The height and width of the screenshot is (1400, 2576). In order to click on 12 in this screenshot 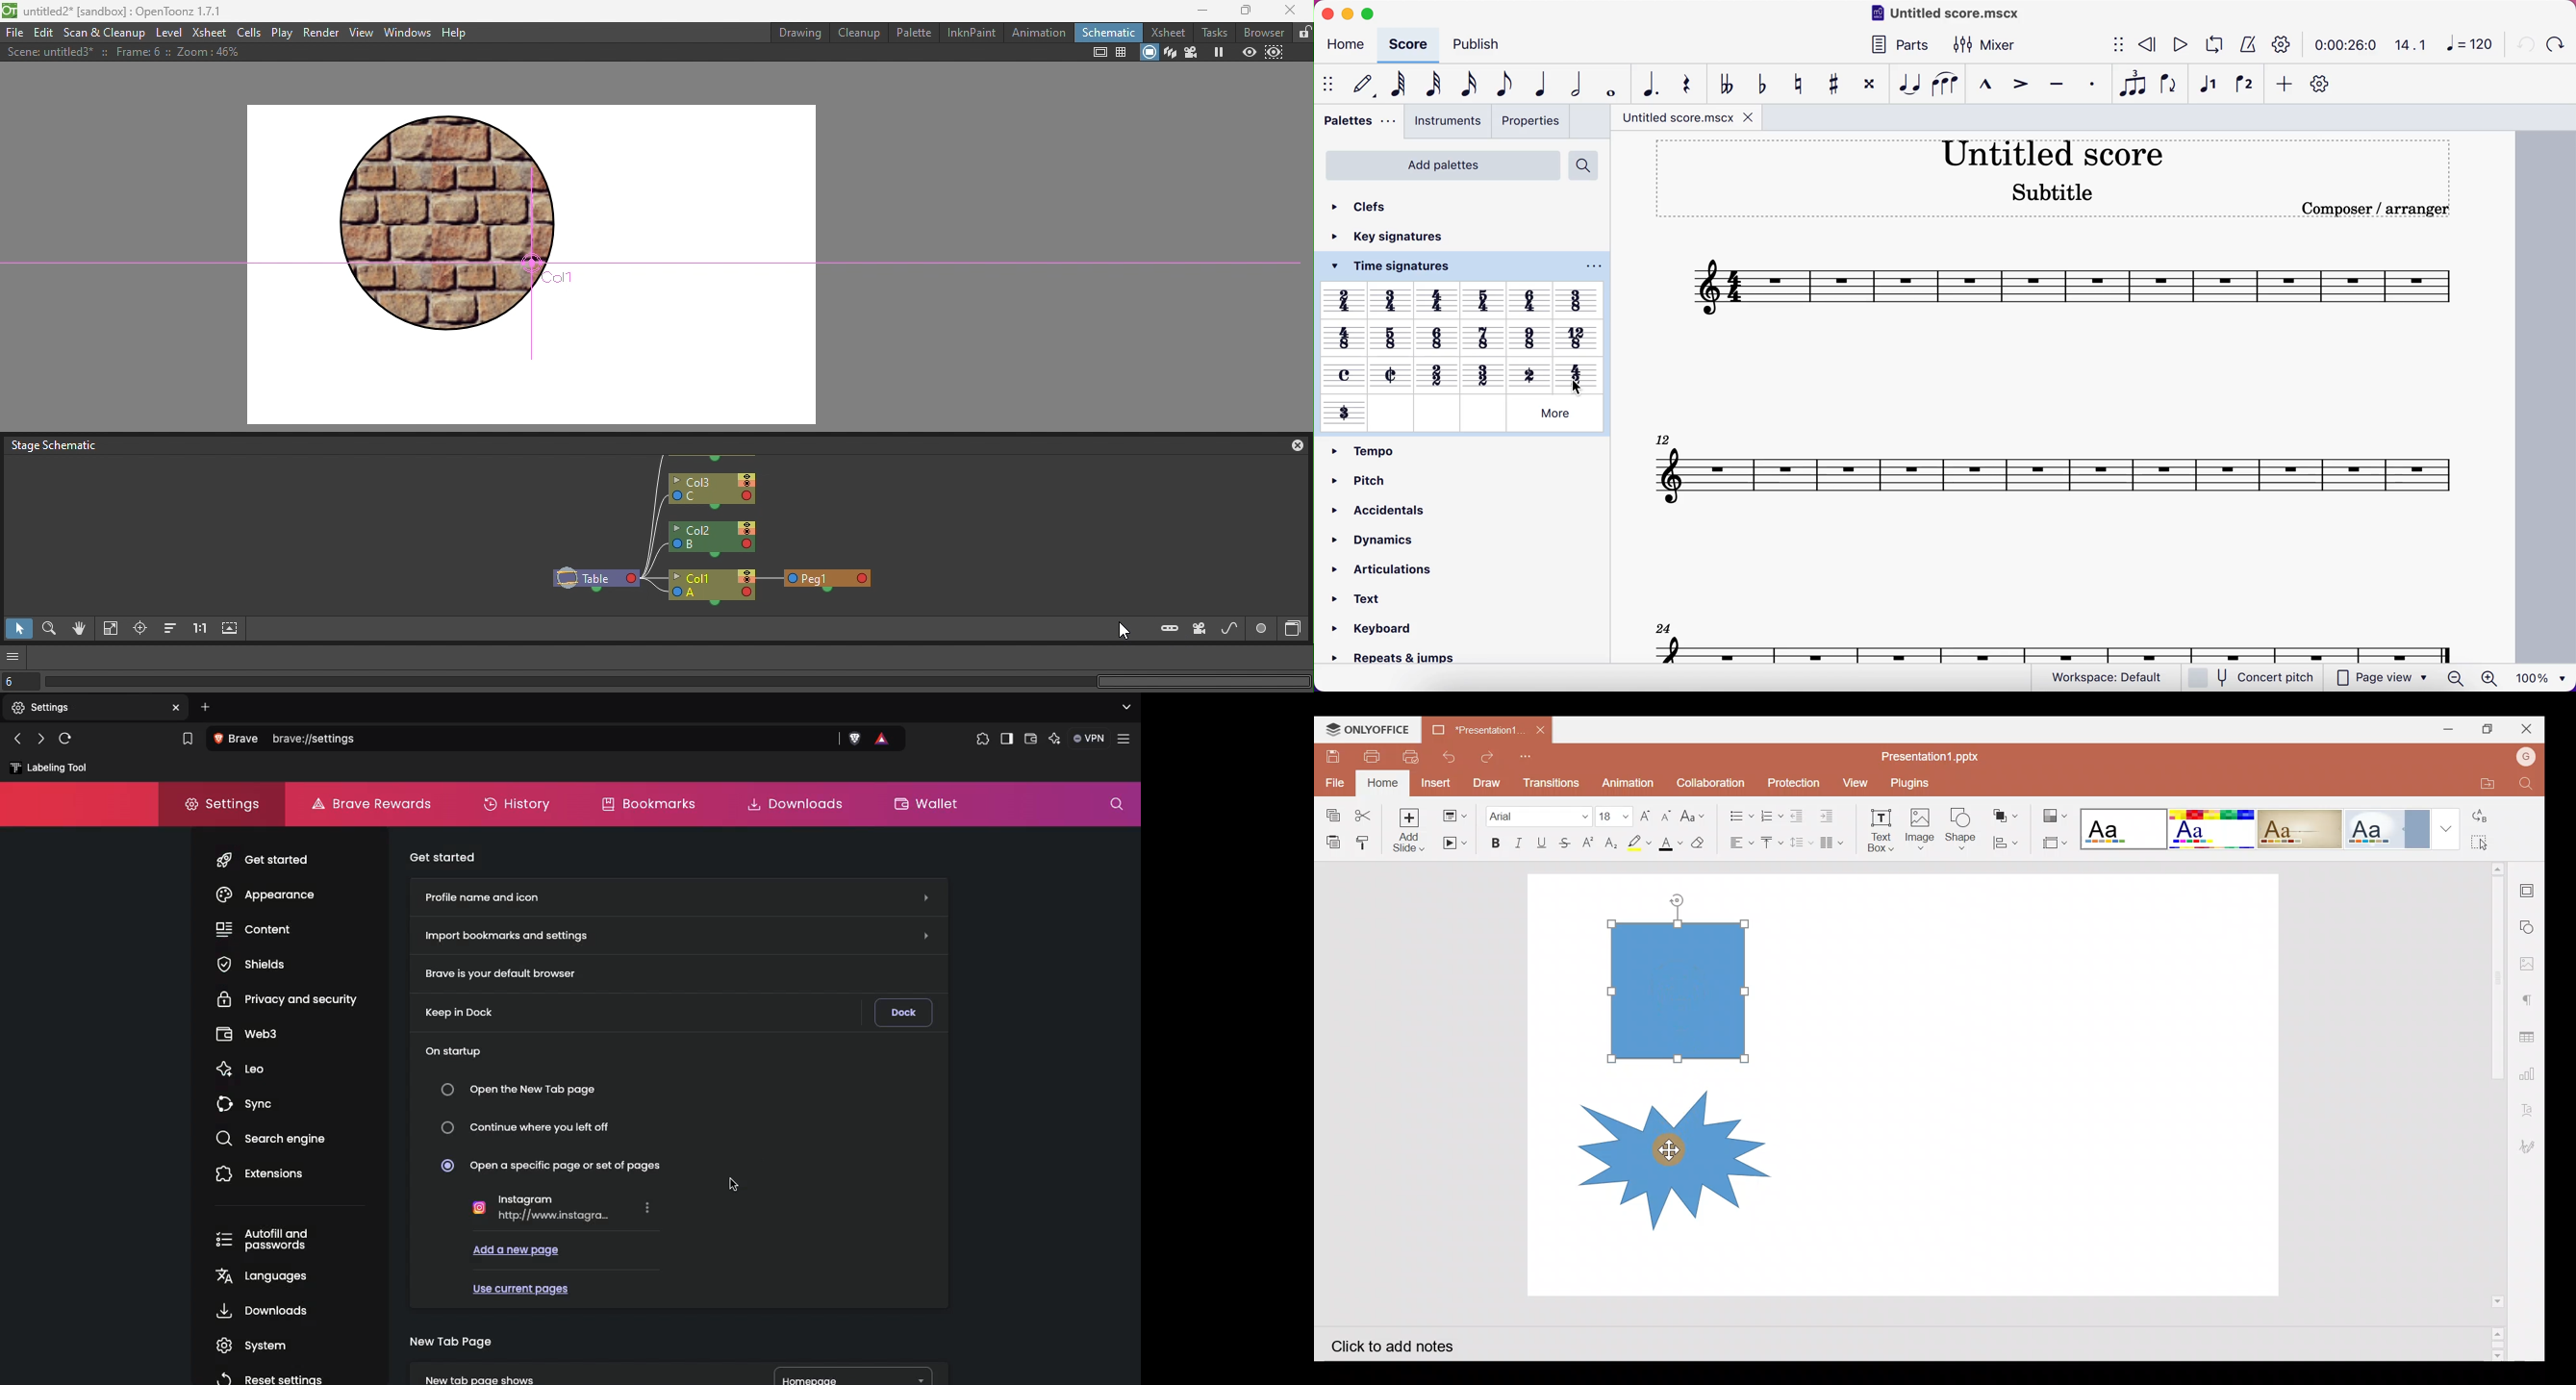, I will do `click(1665, 439)`.